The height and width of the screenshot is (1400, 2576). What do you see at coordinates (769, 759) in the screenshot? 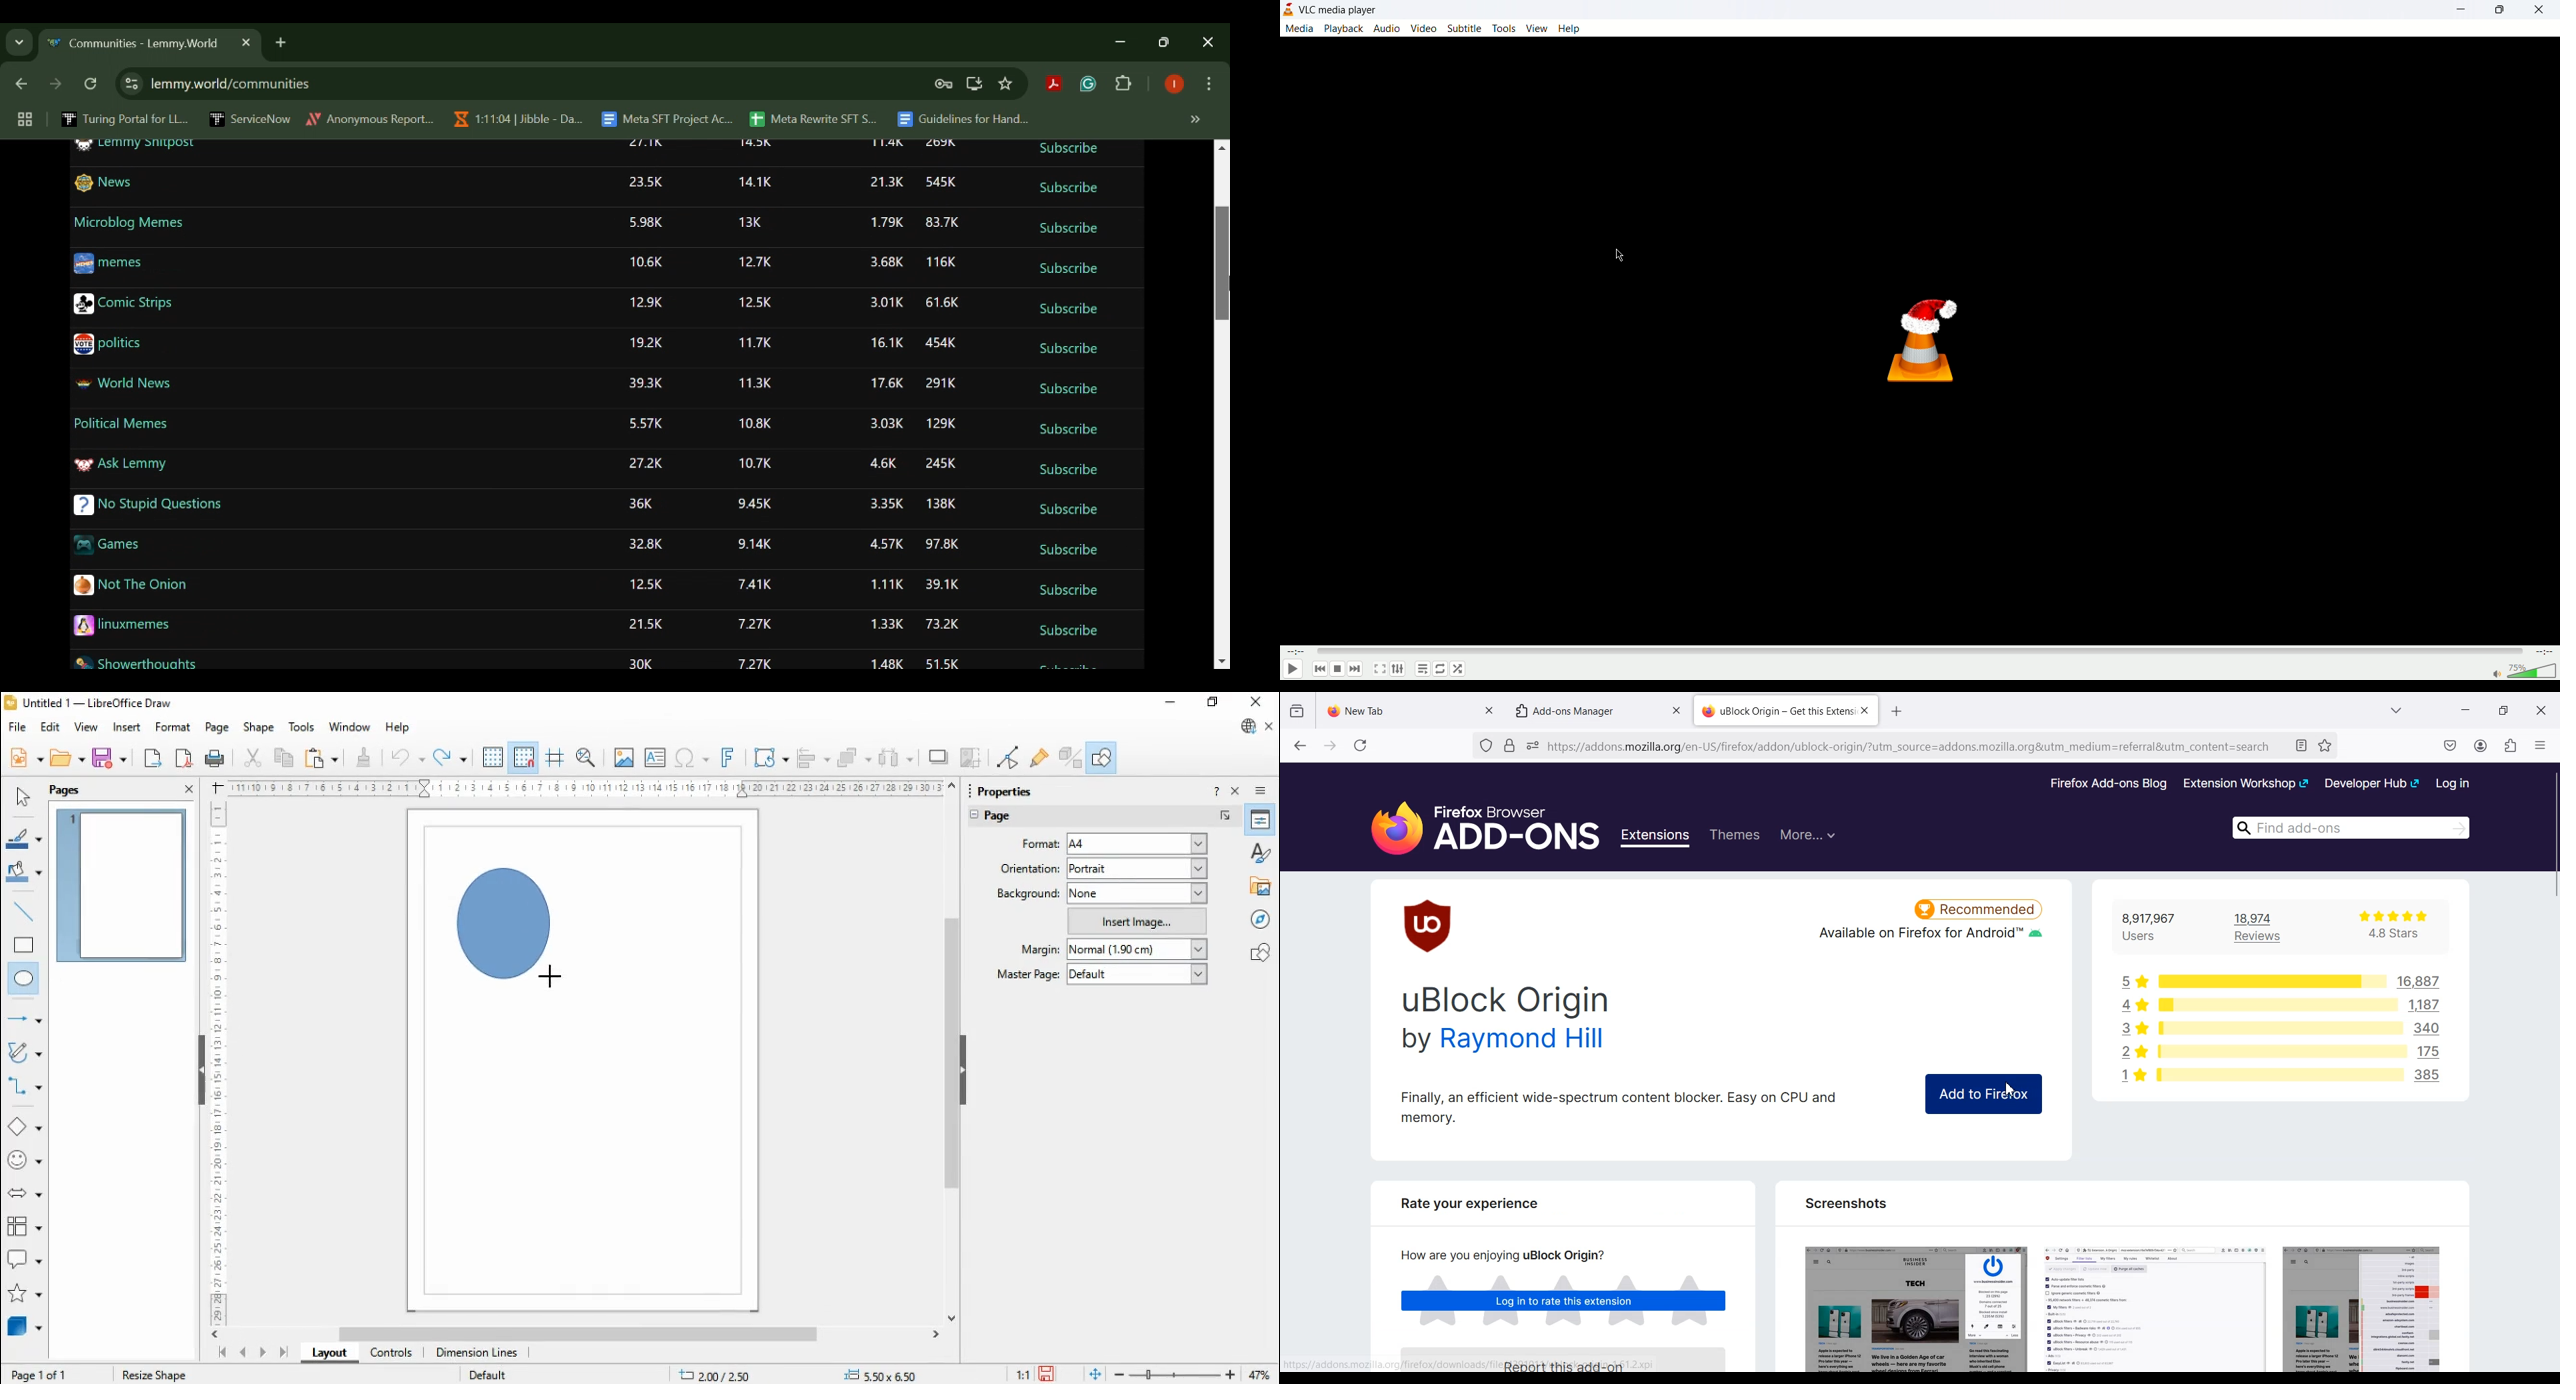
I see `transformations` at bounding box center [769, 759].